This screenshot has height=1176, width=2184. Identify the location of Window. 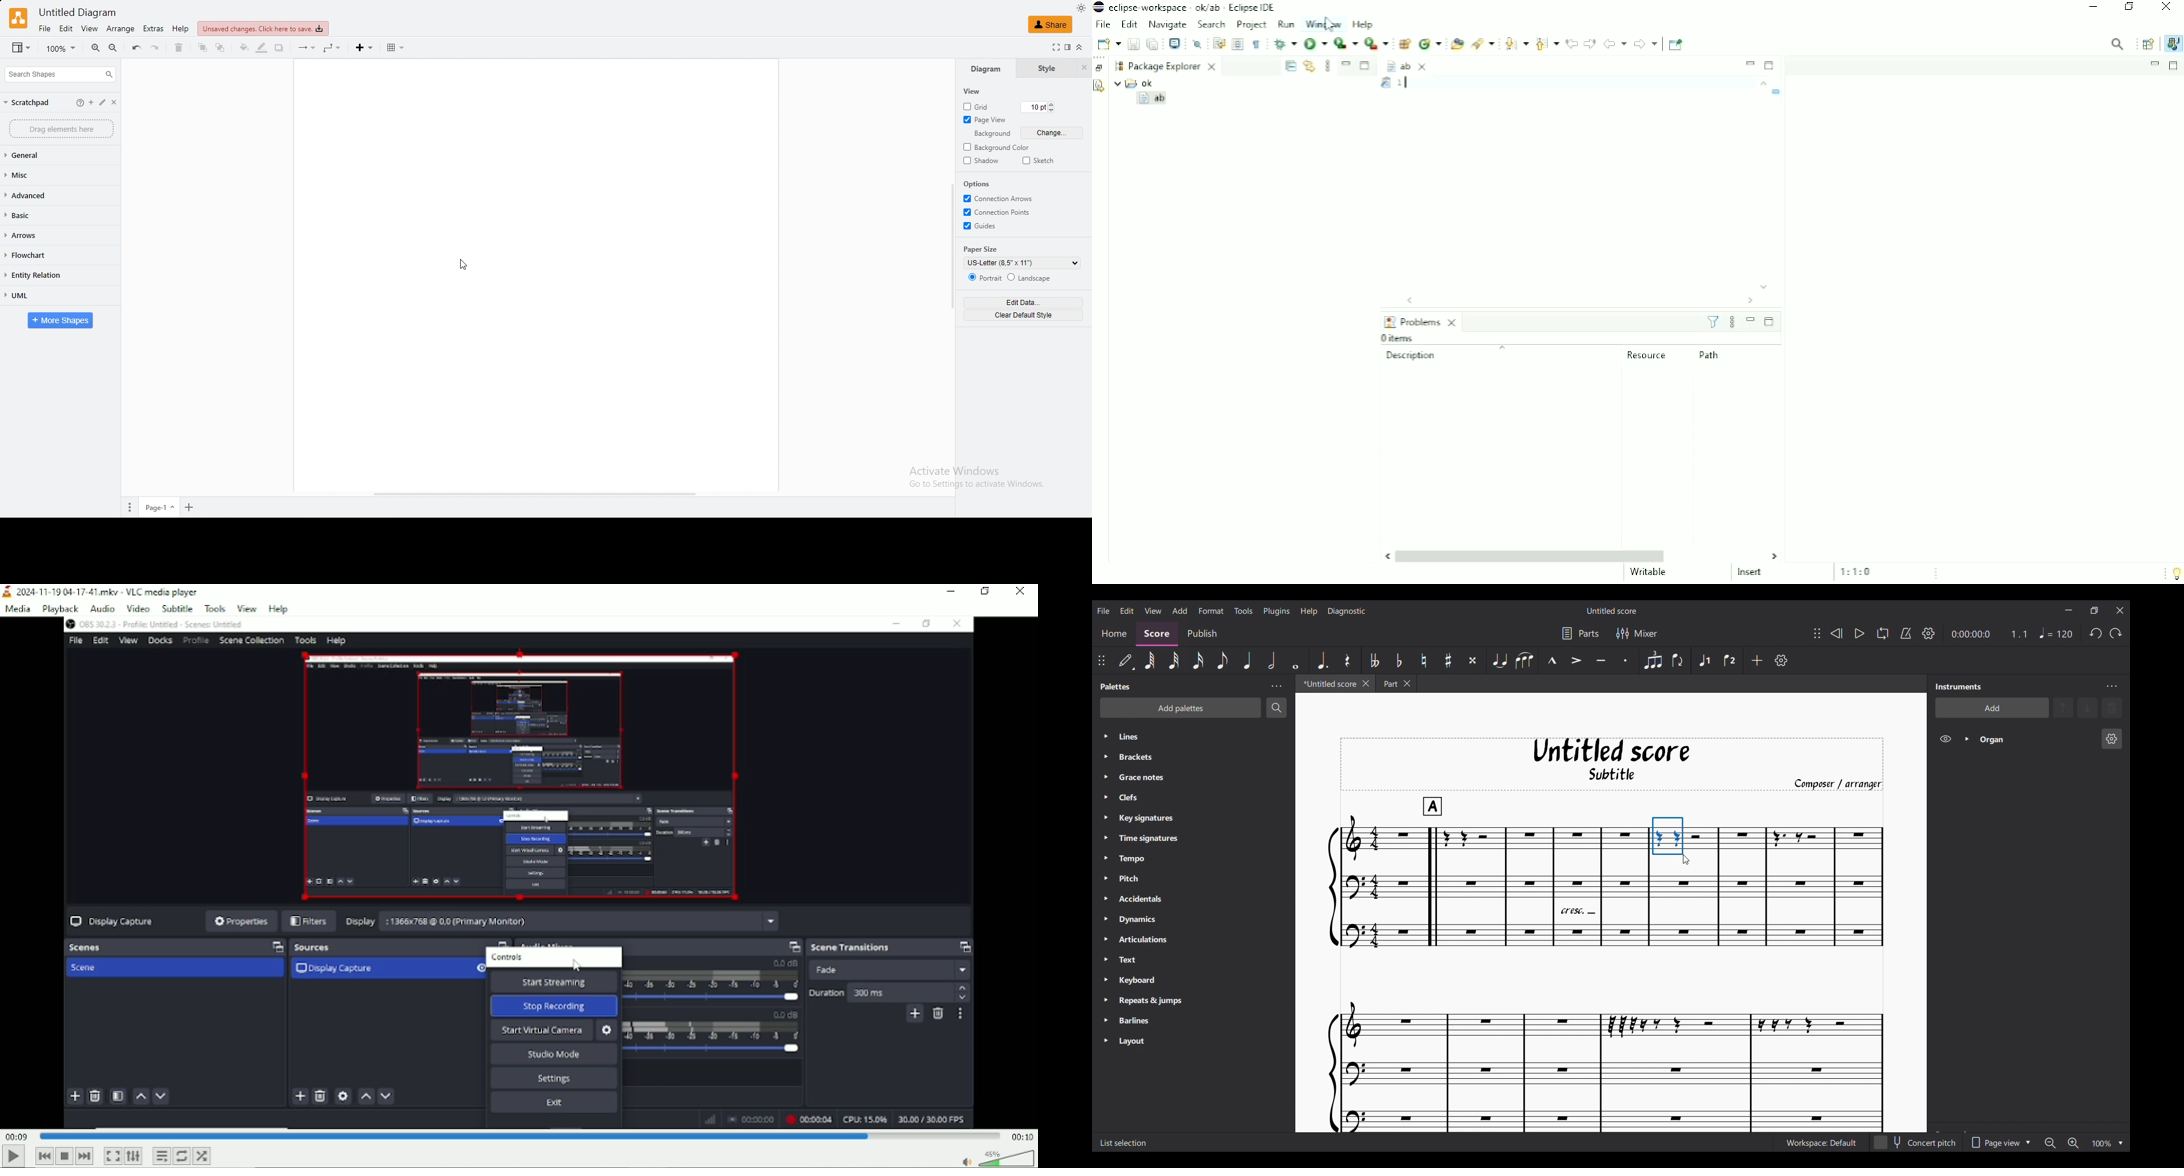
(1325, 24).